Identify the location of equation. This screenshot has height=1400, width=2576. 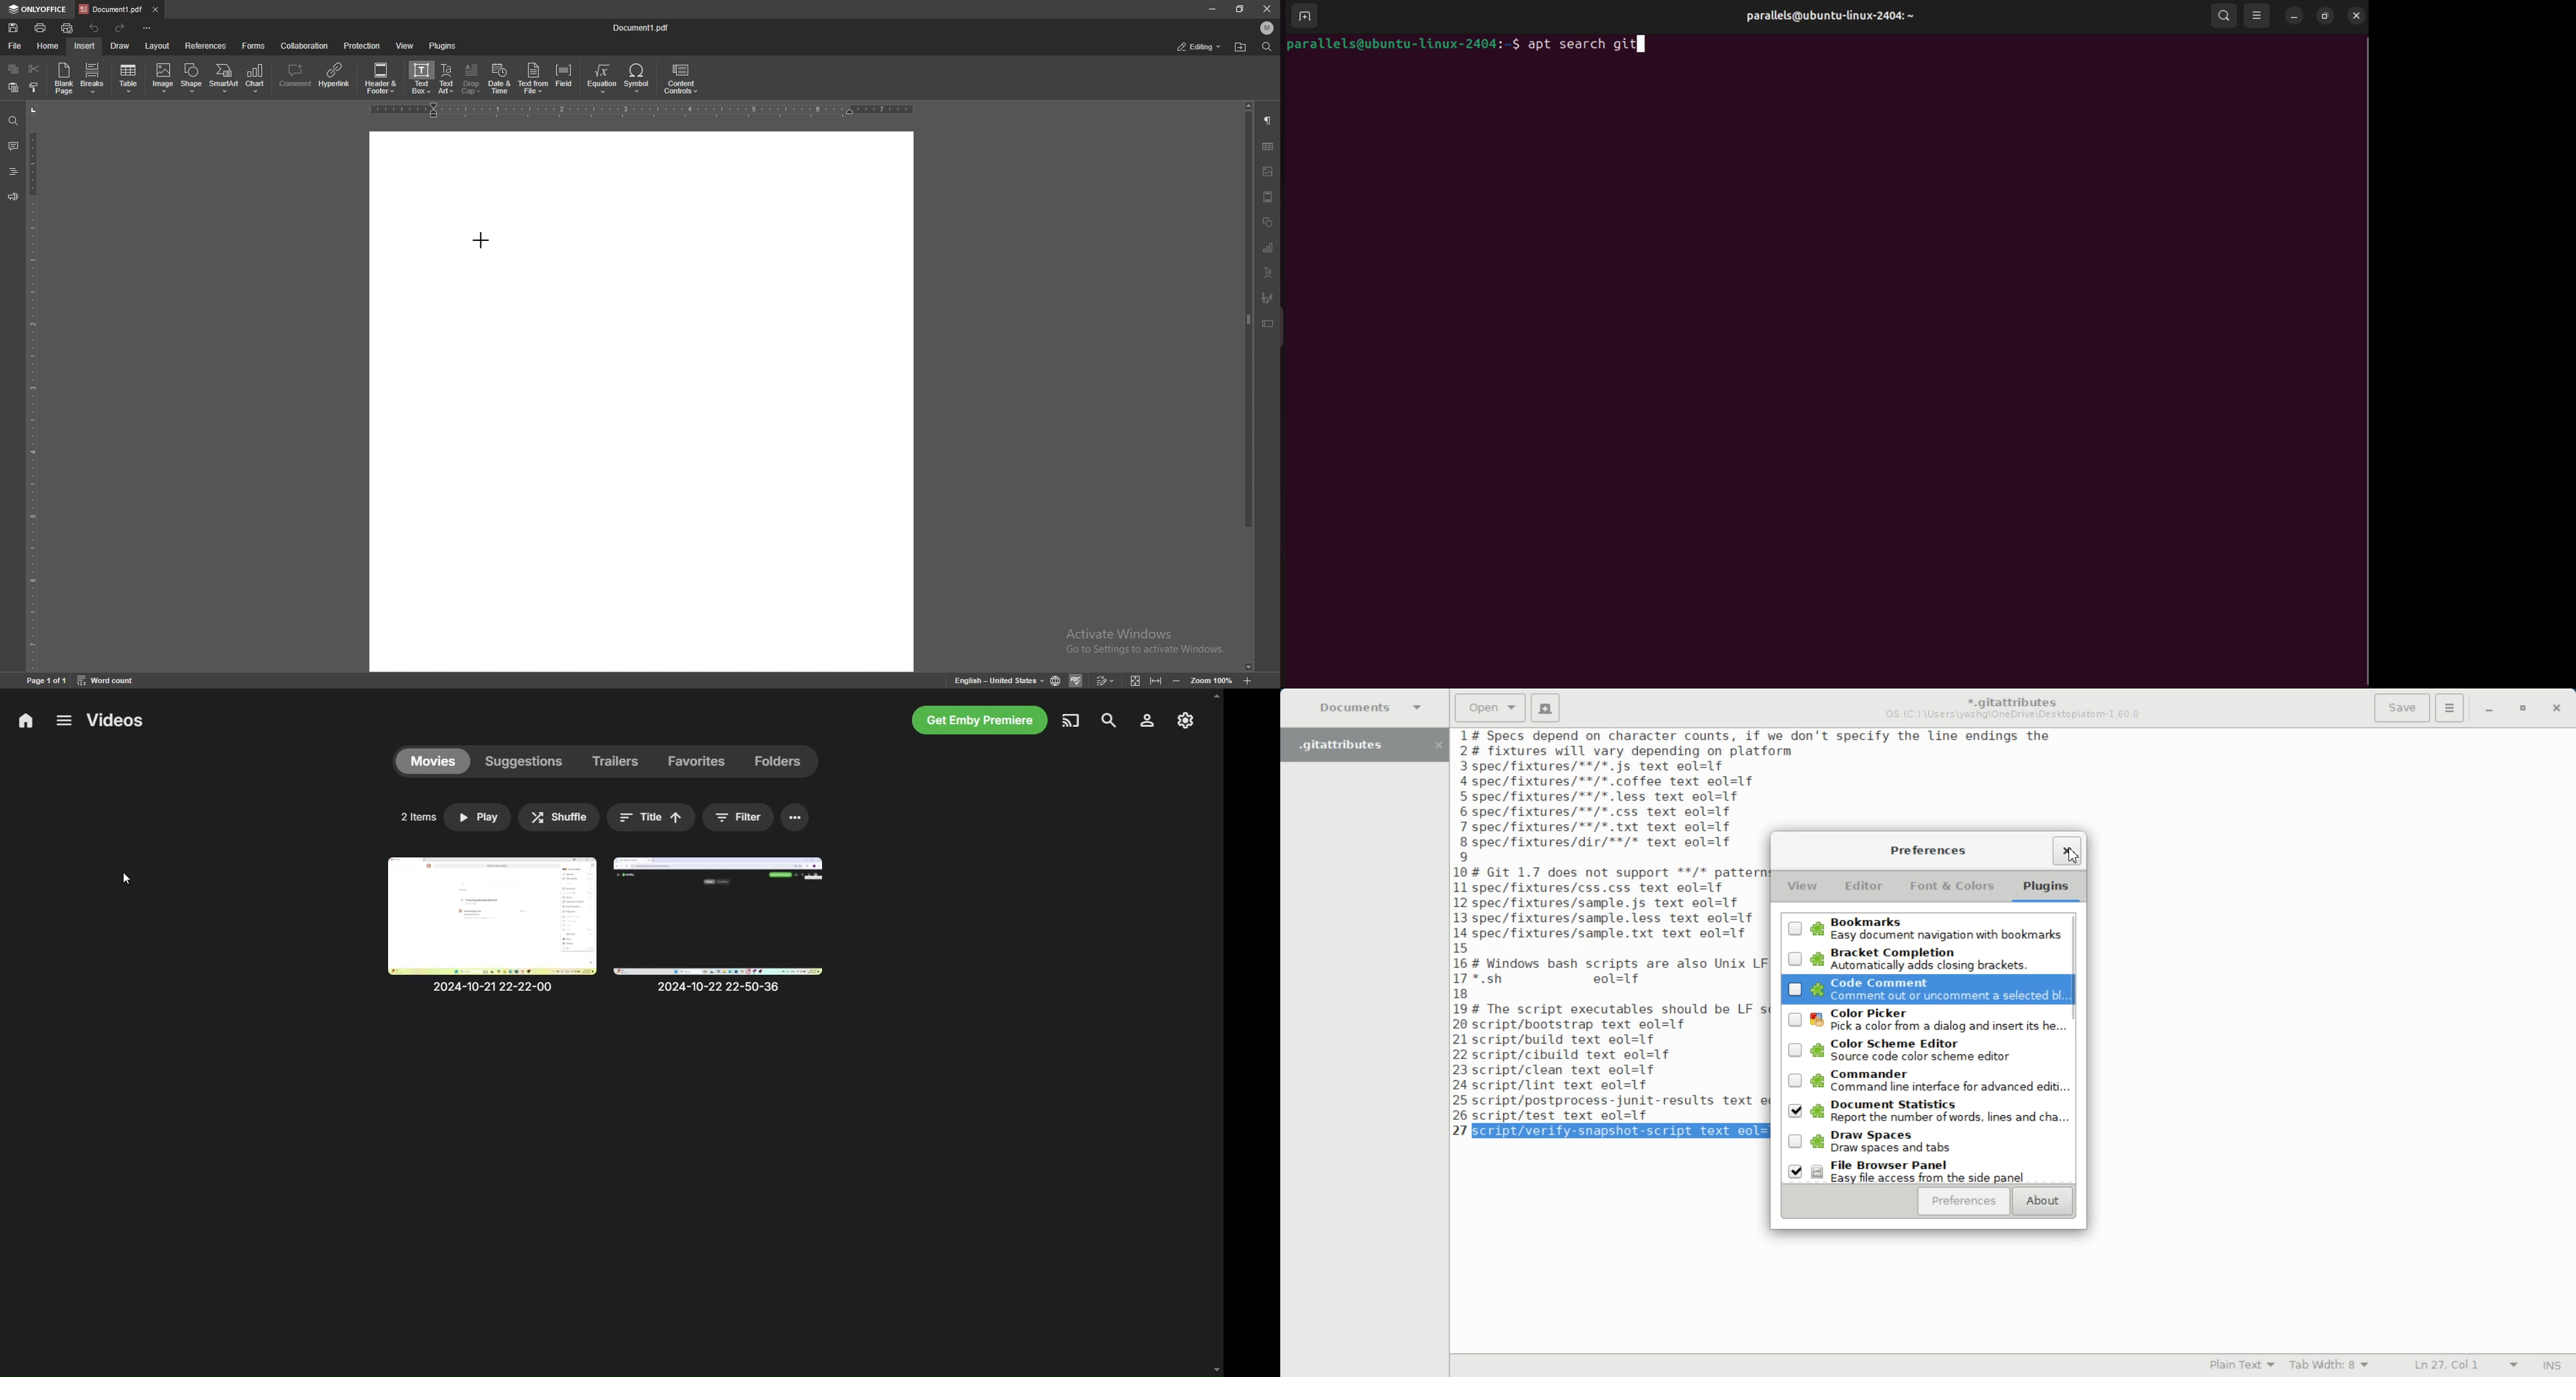
(603, 79).